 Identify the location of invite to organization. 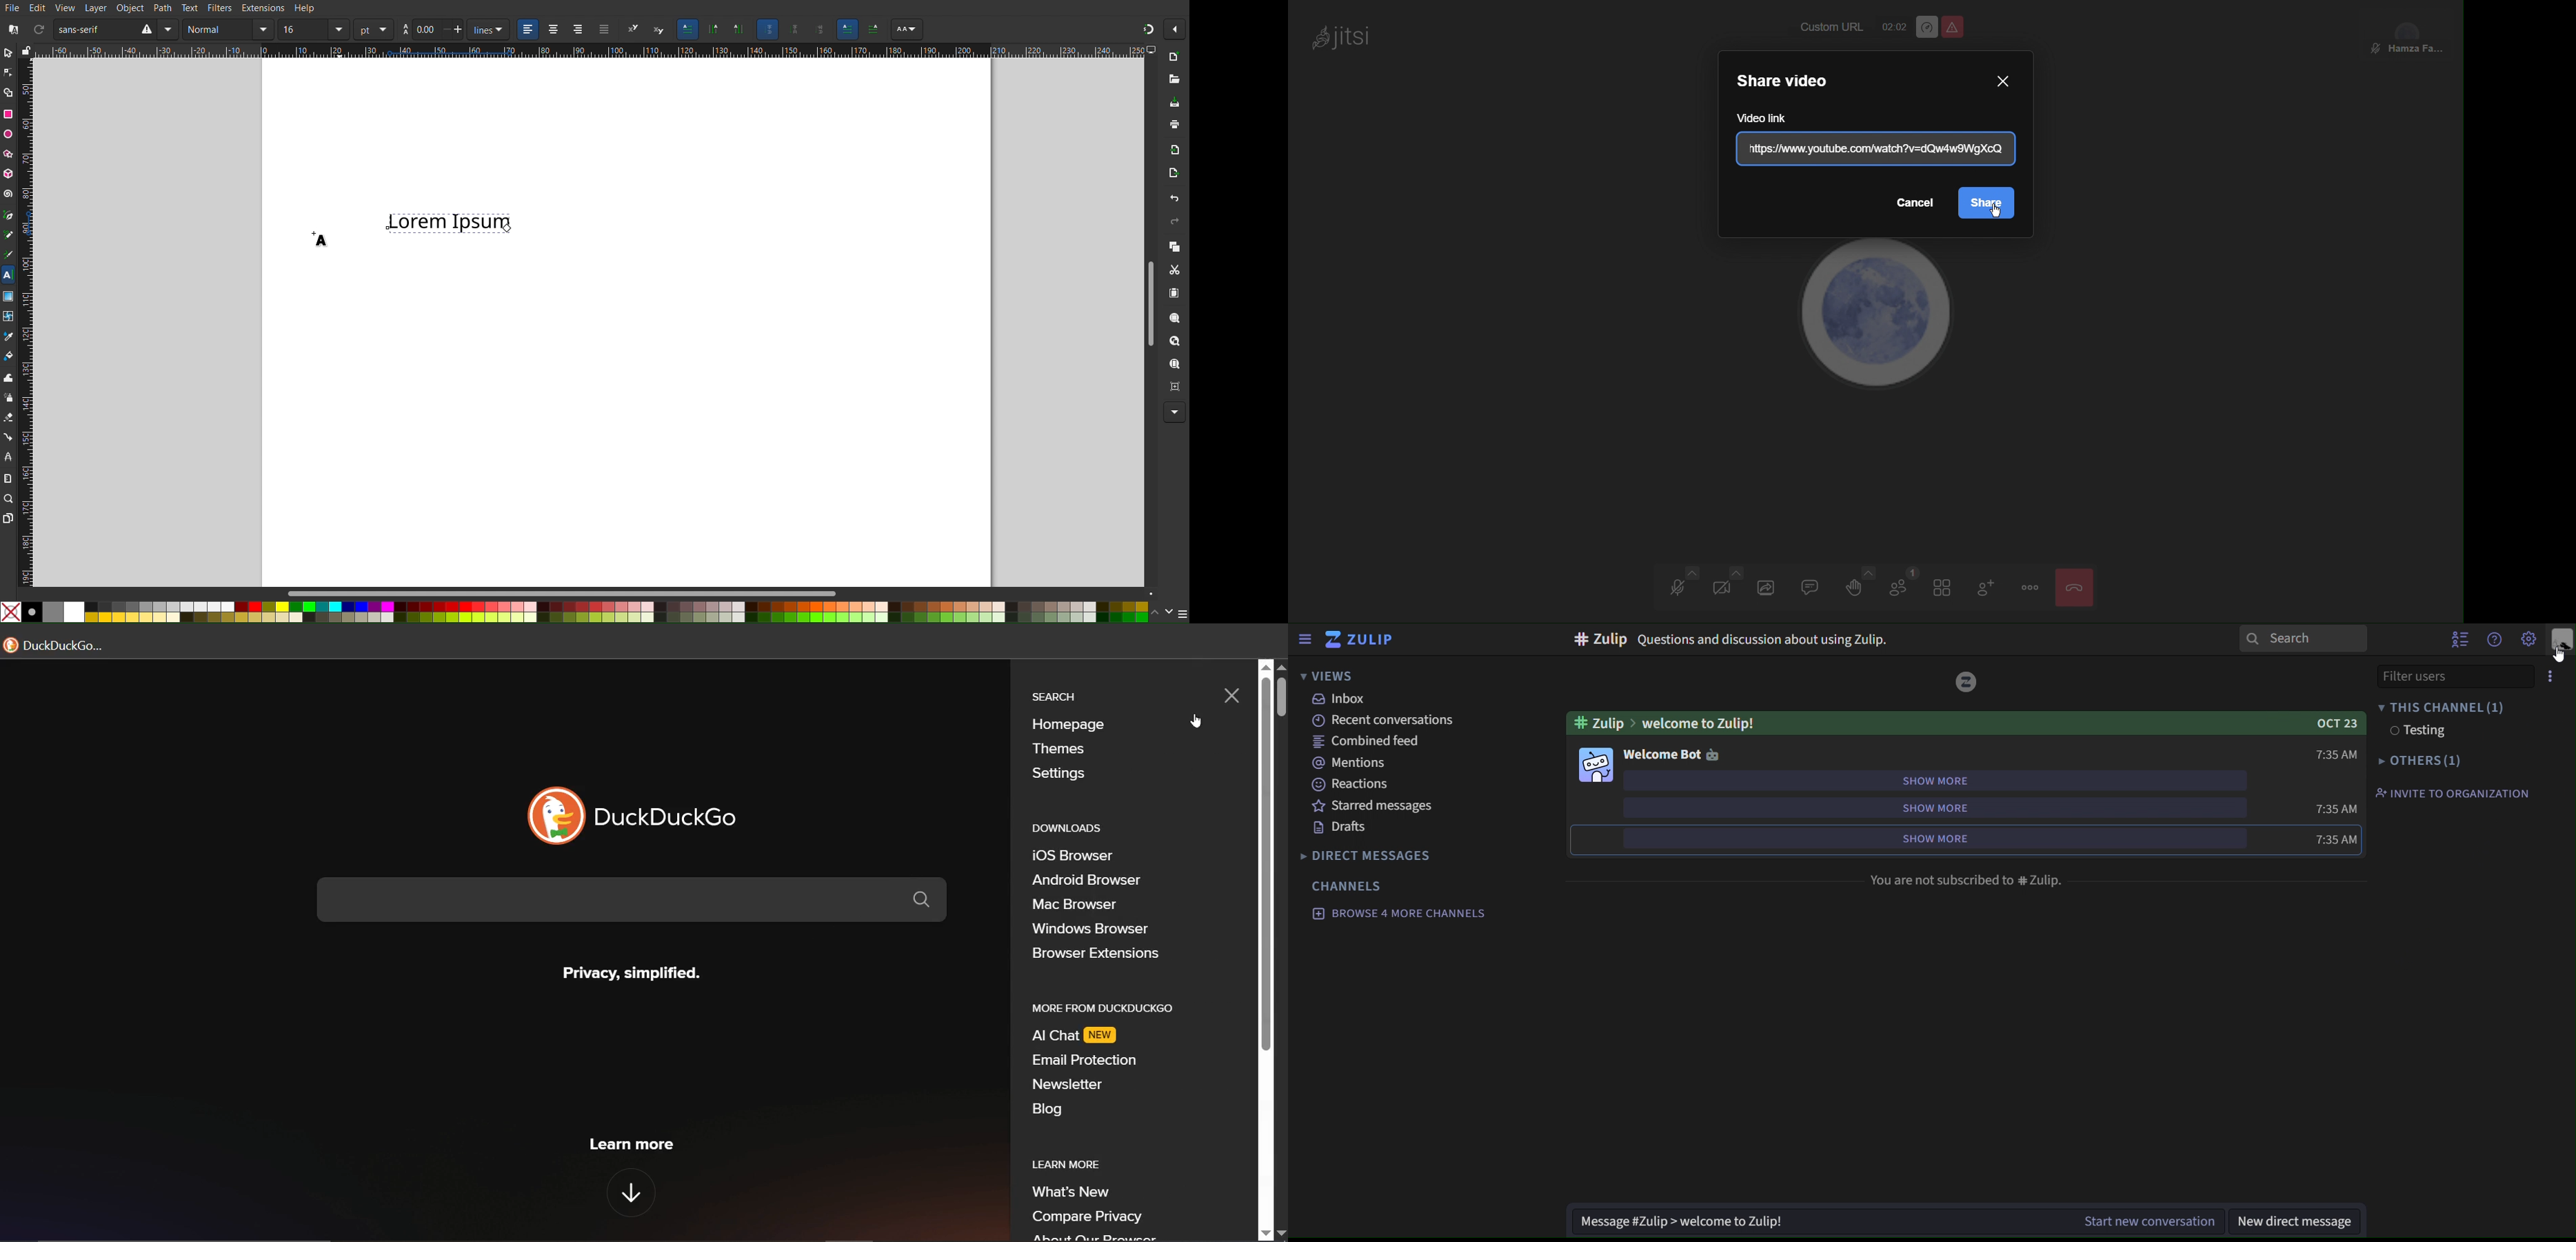
(2452, 793).